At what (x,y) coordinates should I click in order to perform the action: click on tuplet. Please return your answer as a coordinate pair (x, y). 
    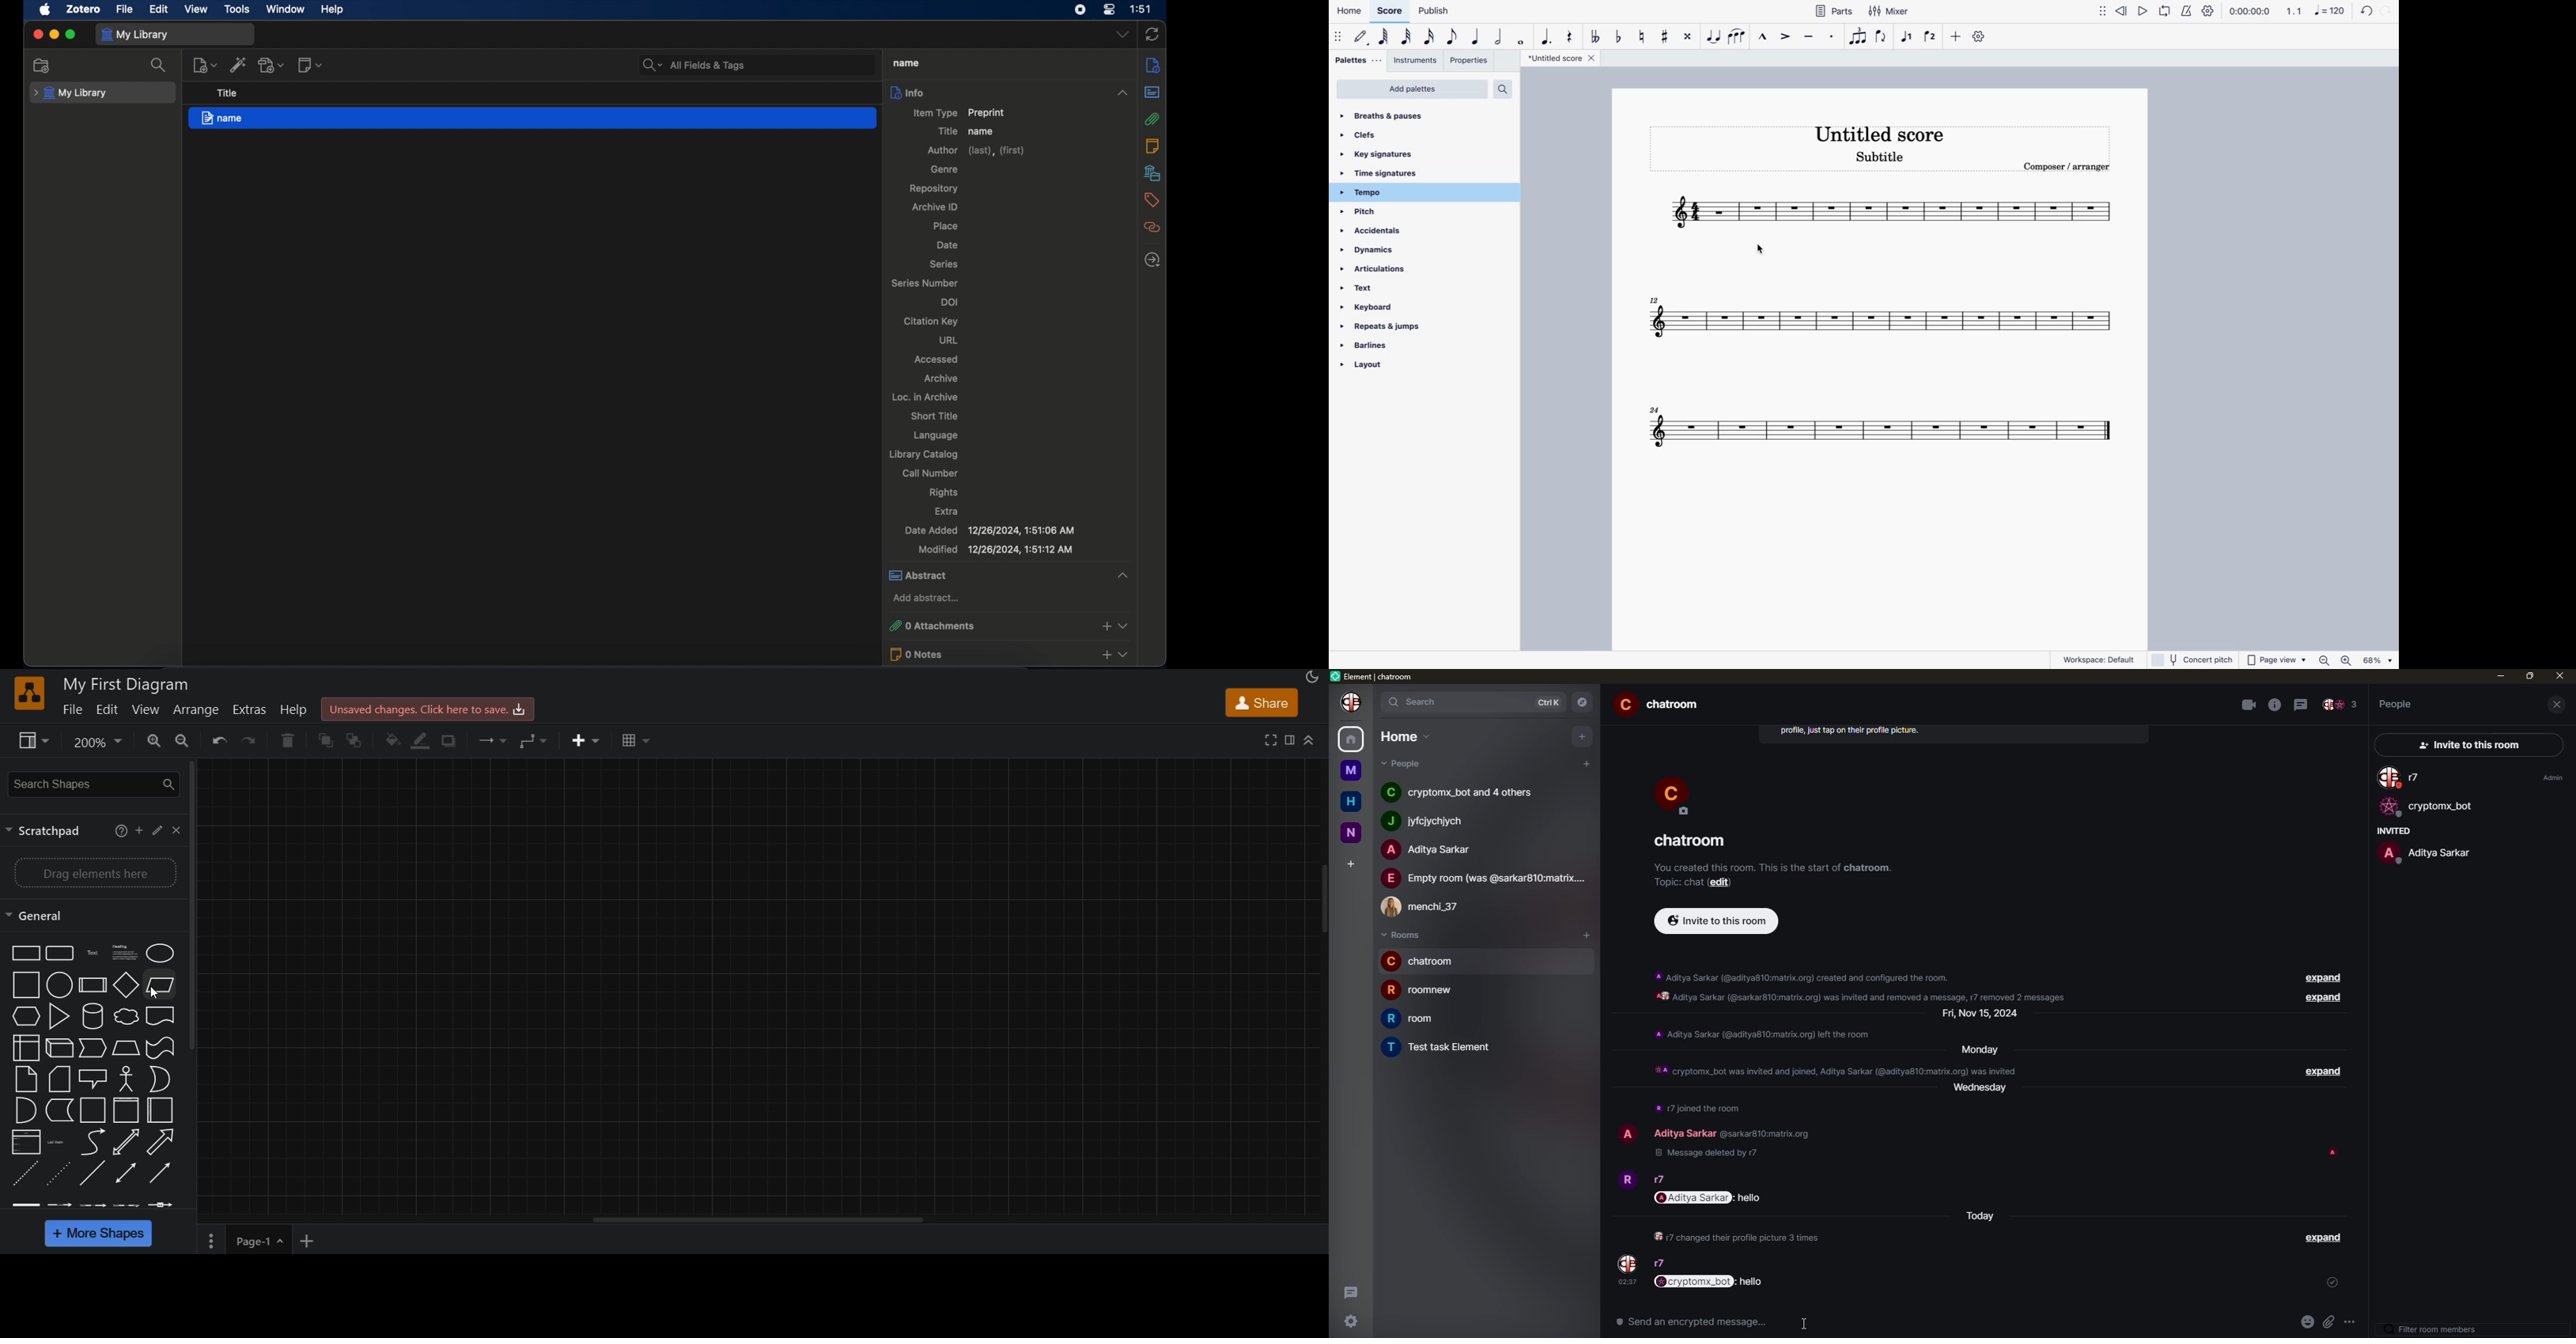
    Looking at the image, I should click on (1857, 36).